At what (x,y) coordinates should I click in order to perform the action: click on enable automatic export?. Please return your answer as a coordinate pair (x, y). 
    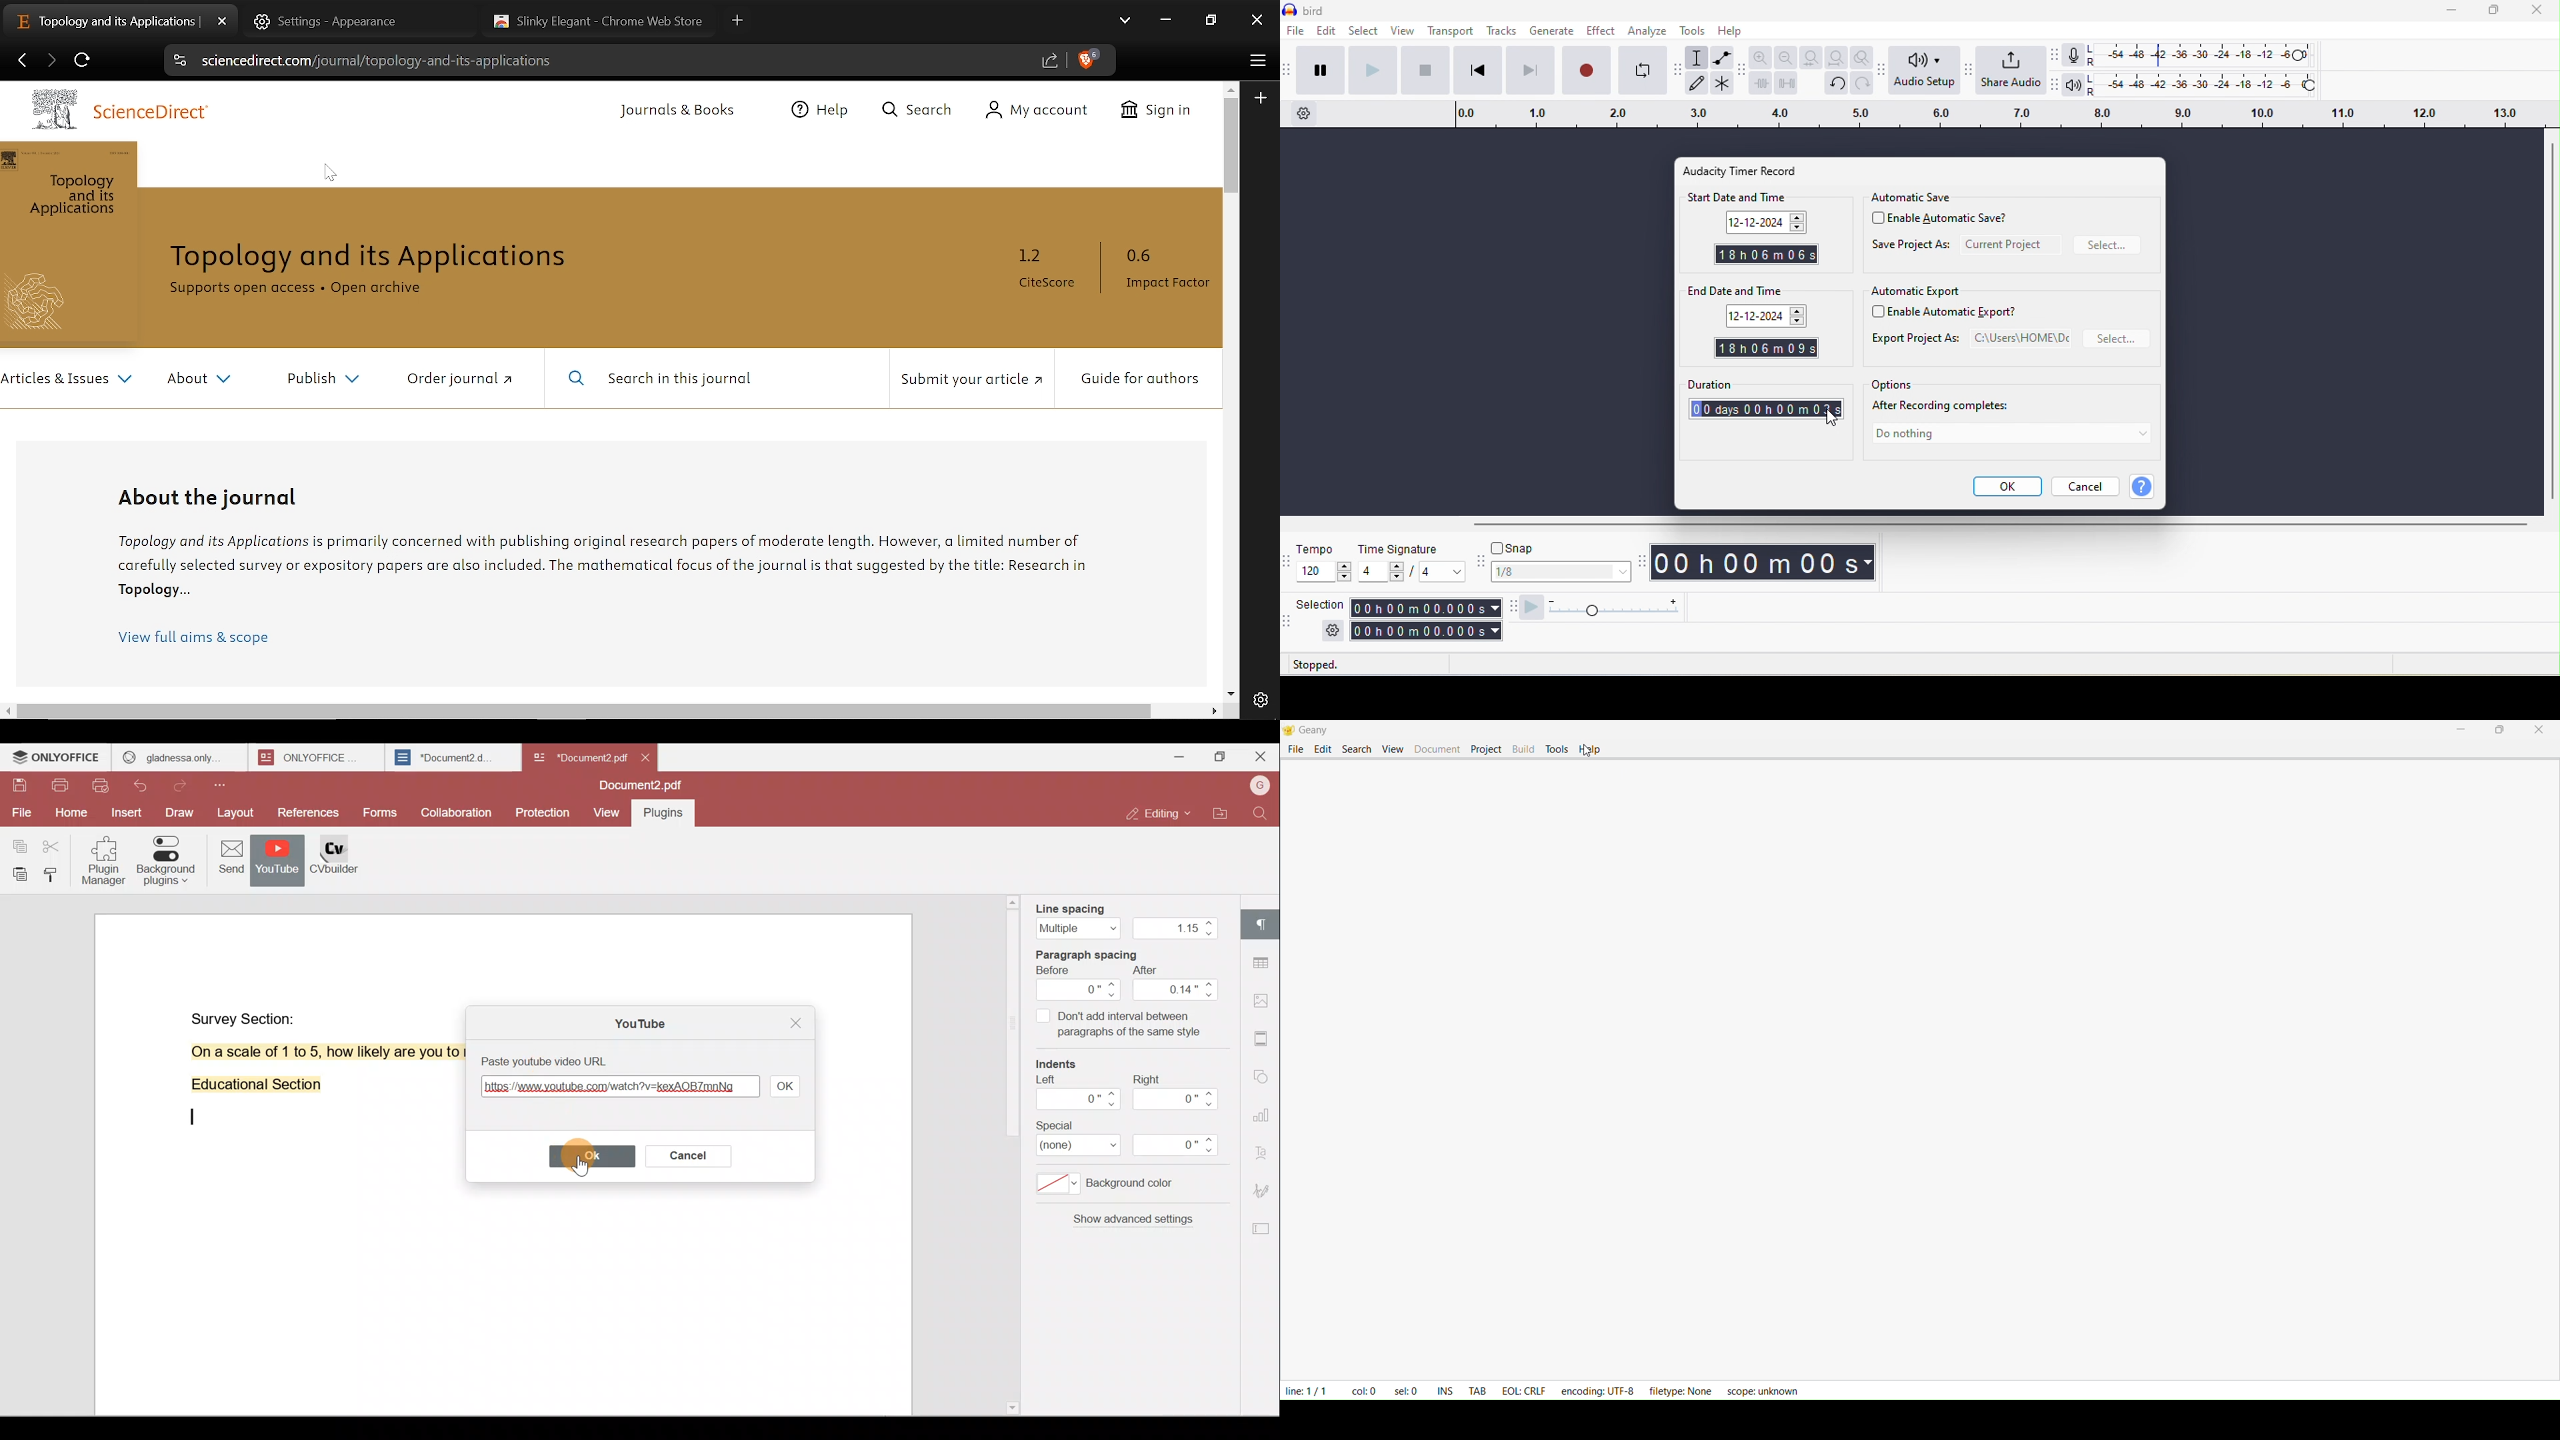
    Looking at the image, I should click on (1953, 313).